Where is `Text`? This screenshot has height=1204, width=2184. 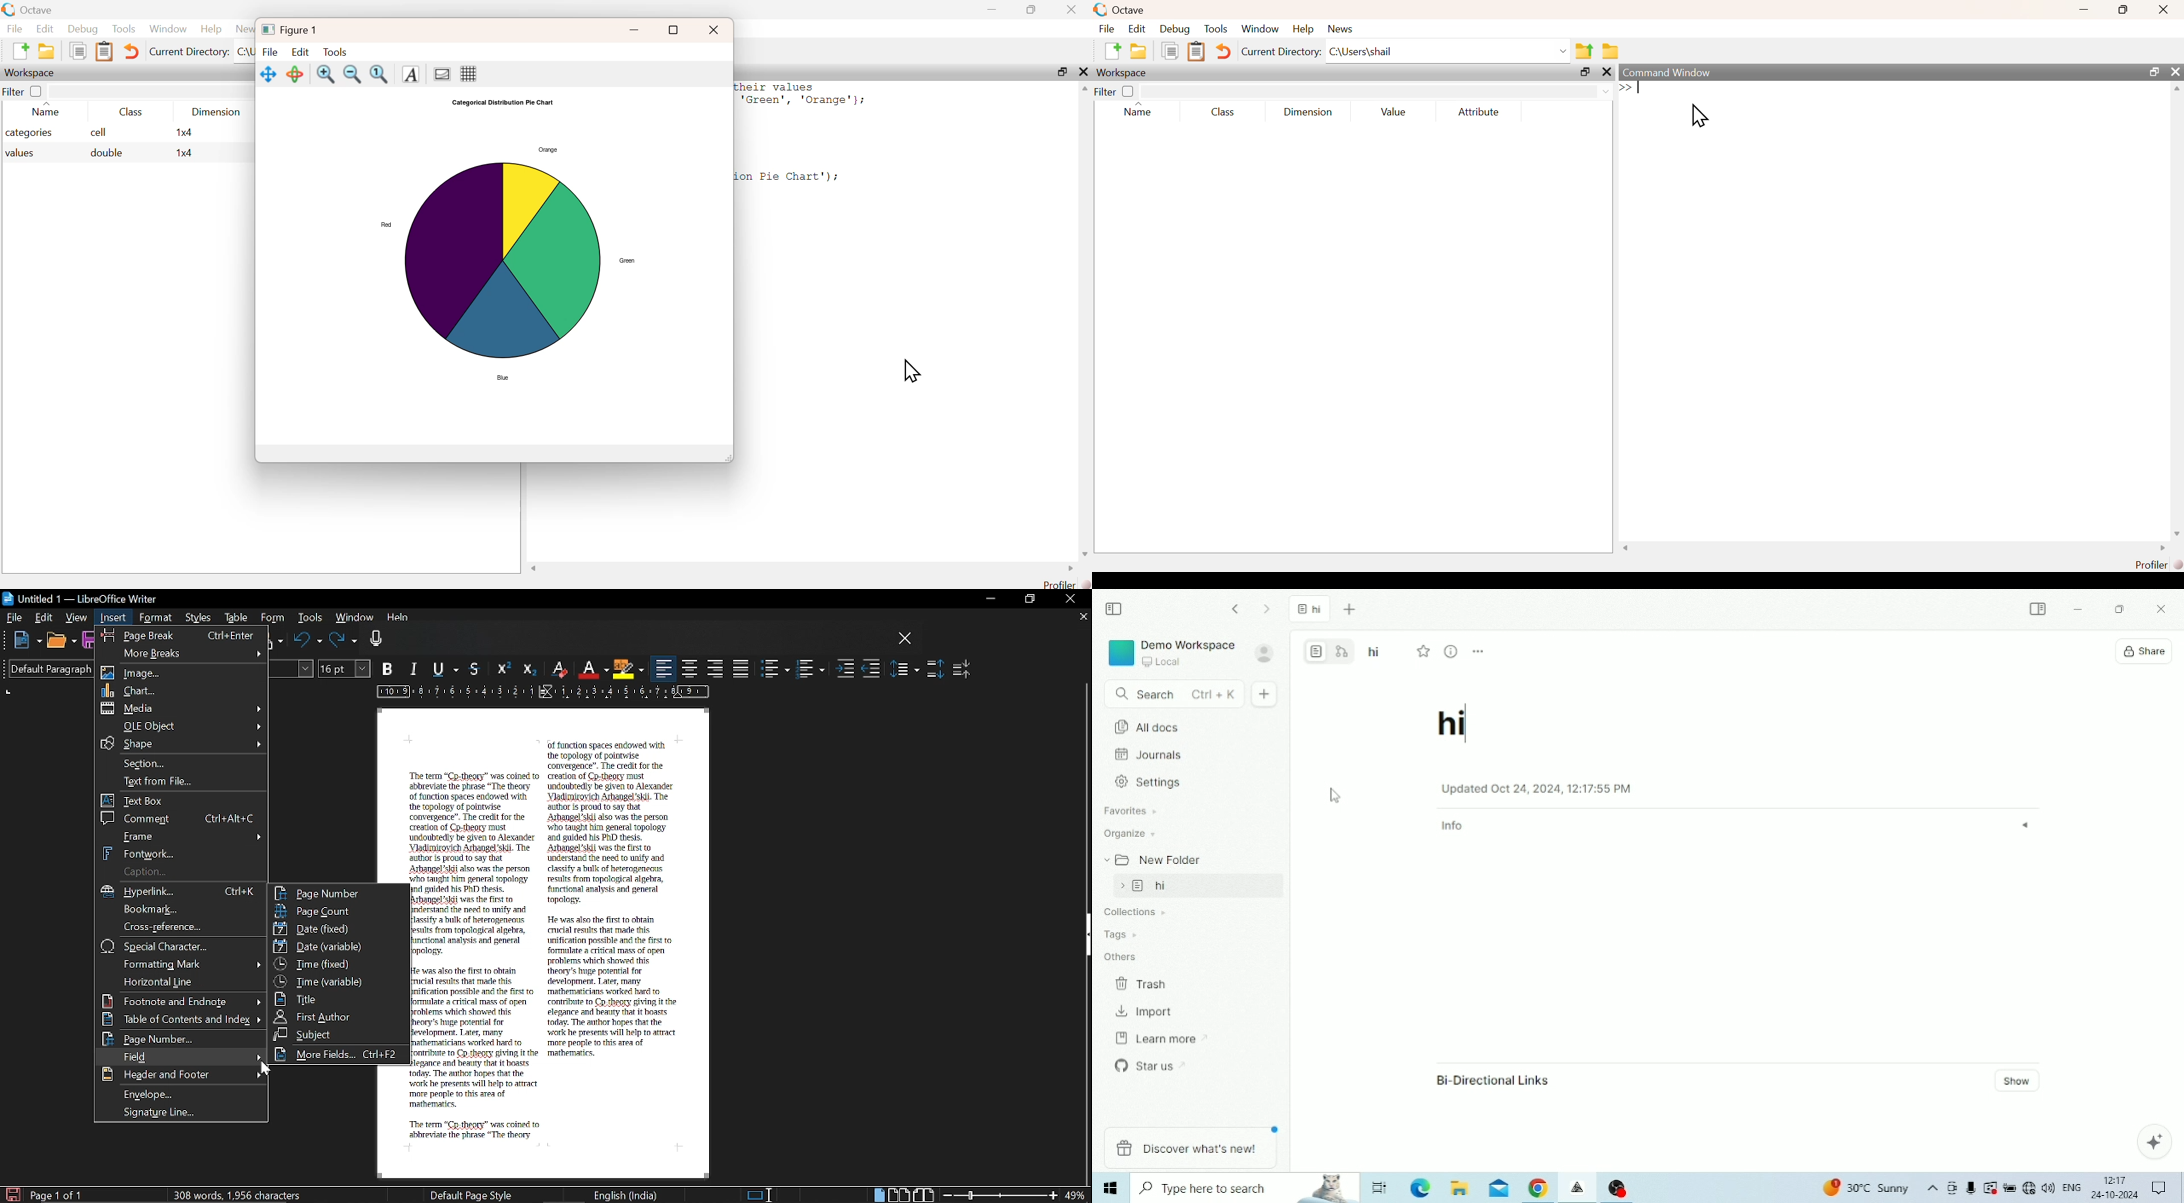 Text is located at coordinates (411, 73).